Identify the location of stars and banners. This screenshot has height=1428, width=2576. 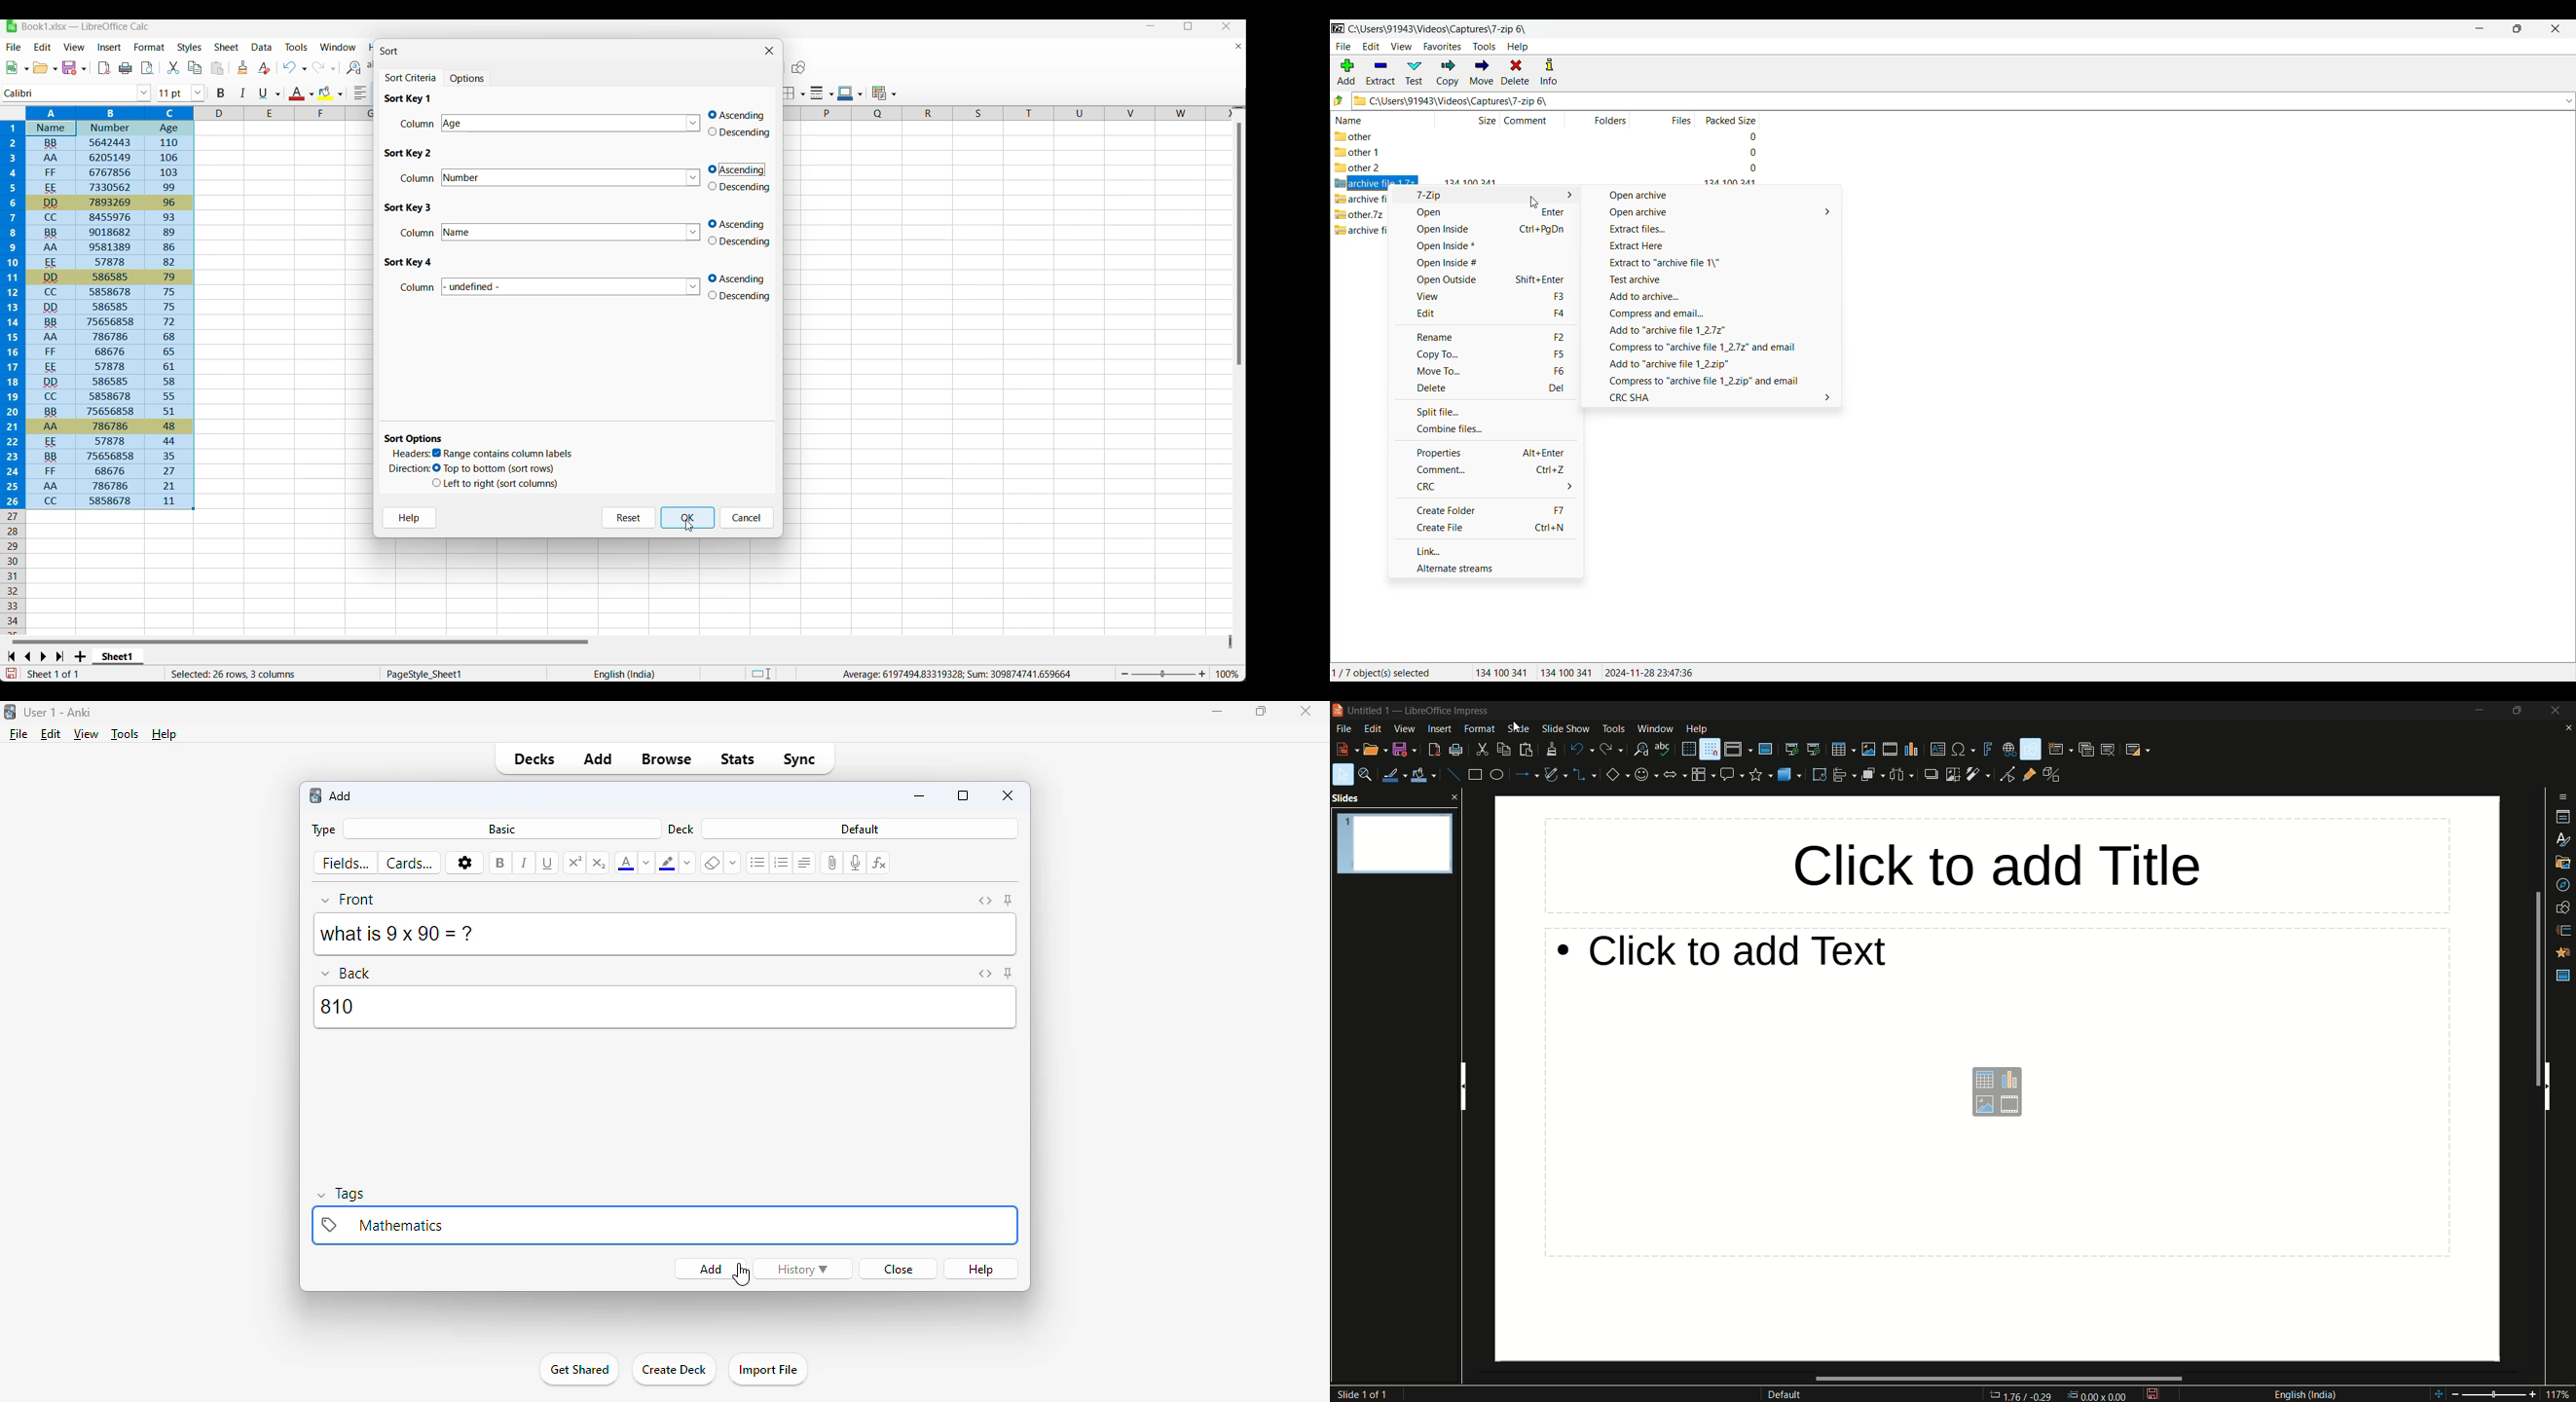
(1760, 775).